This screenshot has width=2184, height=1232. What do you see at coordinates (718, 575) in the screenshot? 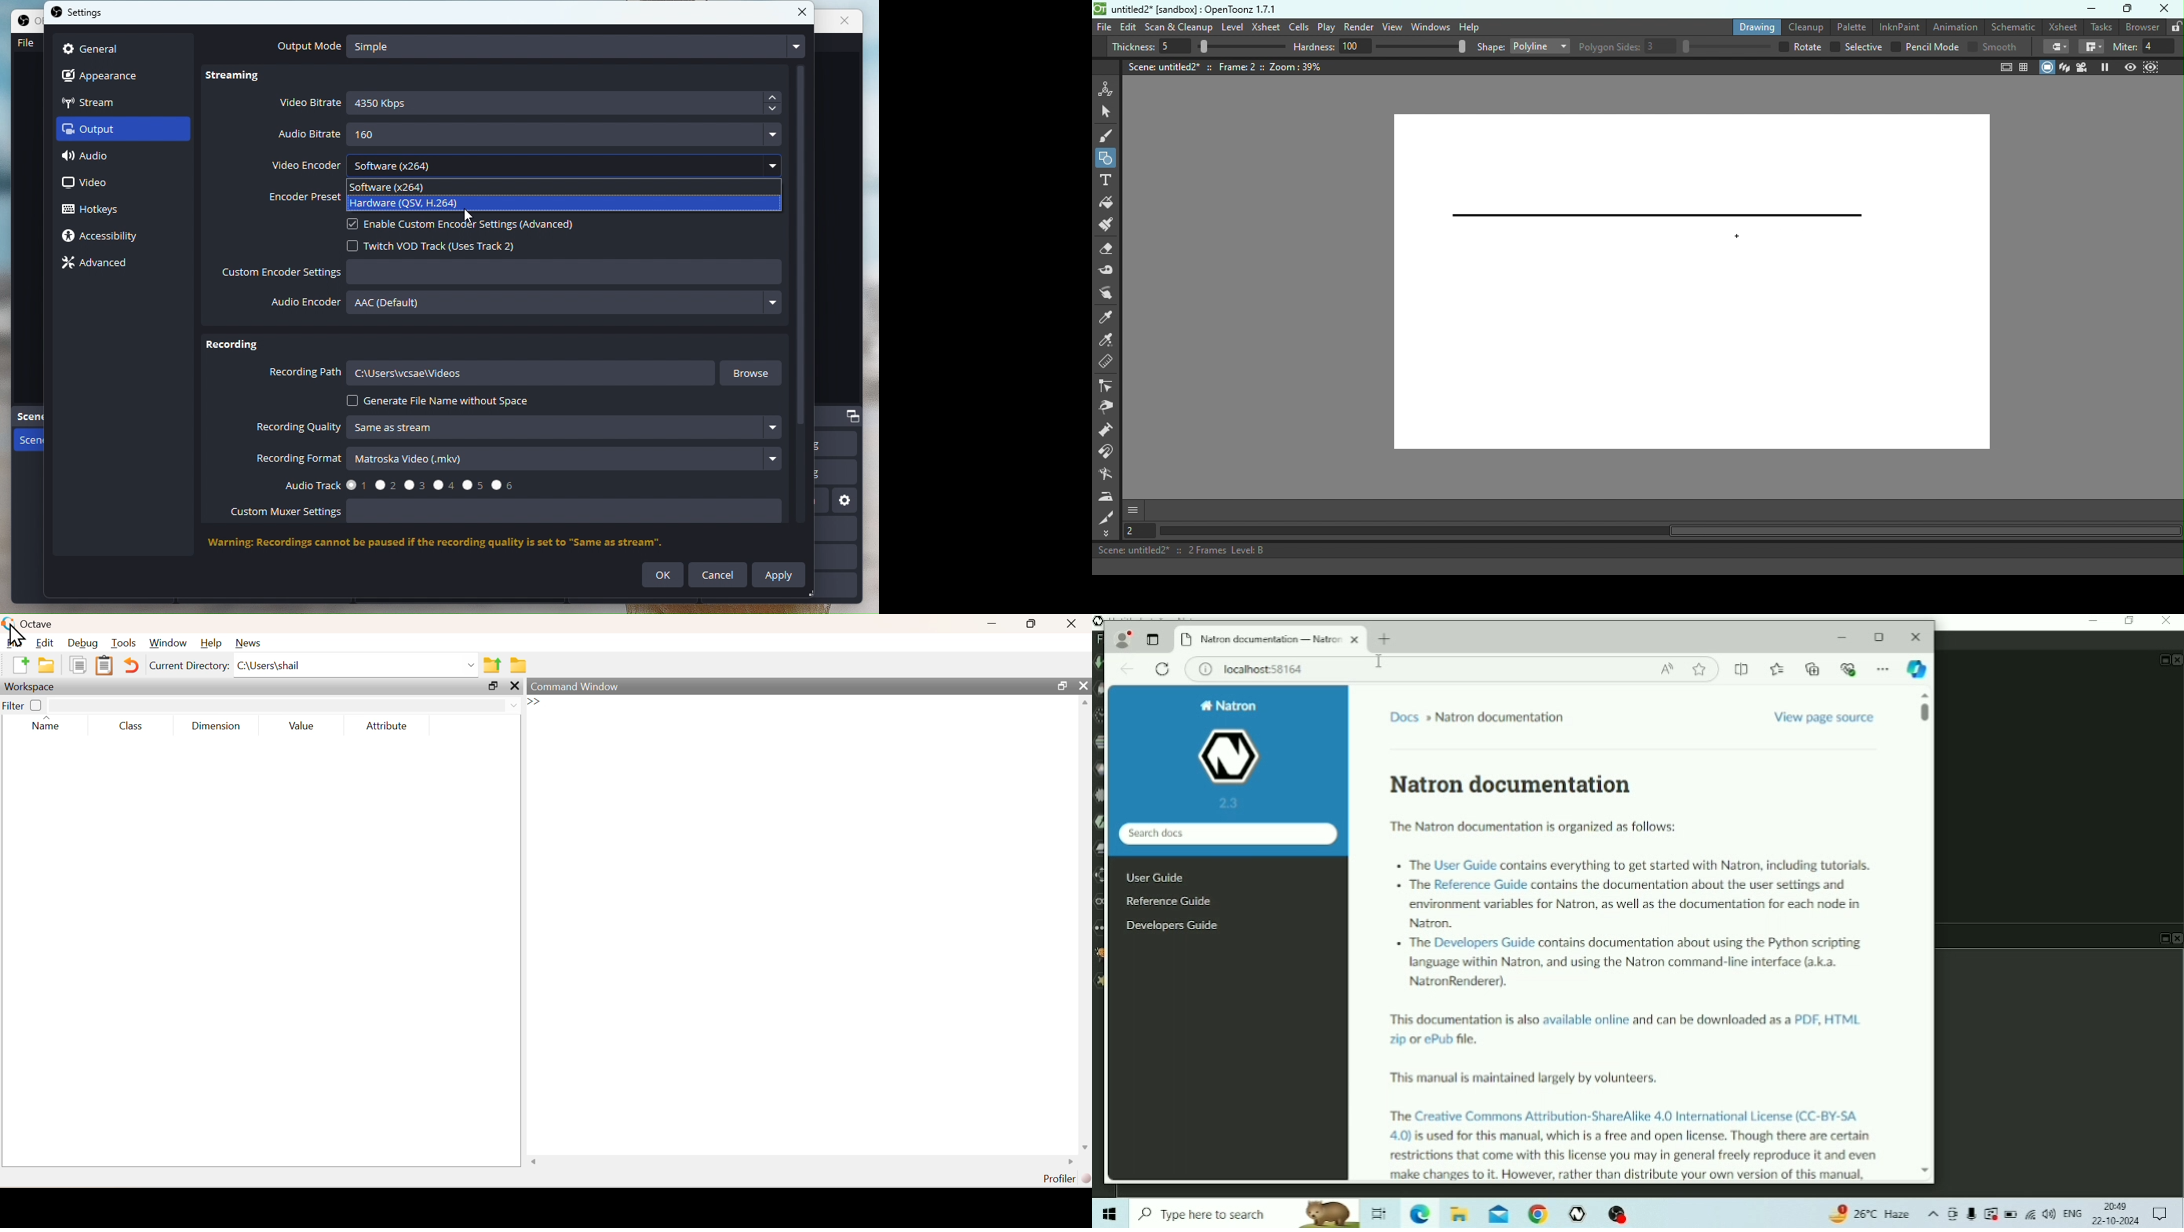
I see `Cancel` at bounding box center [718, 575].